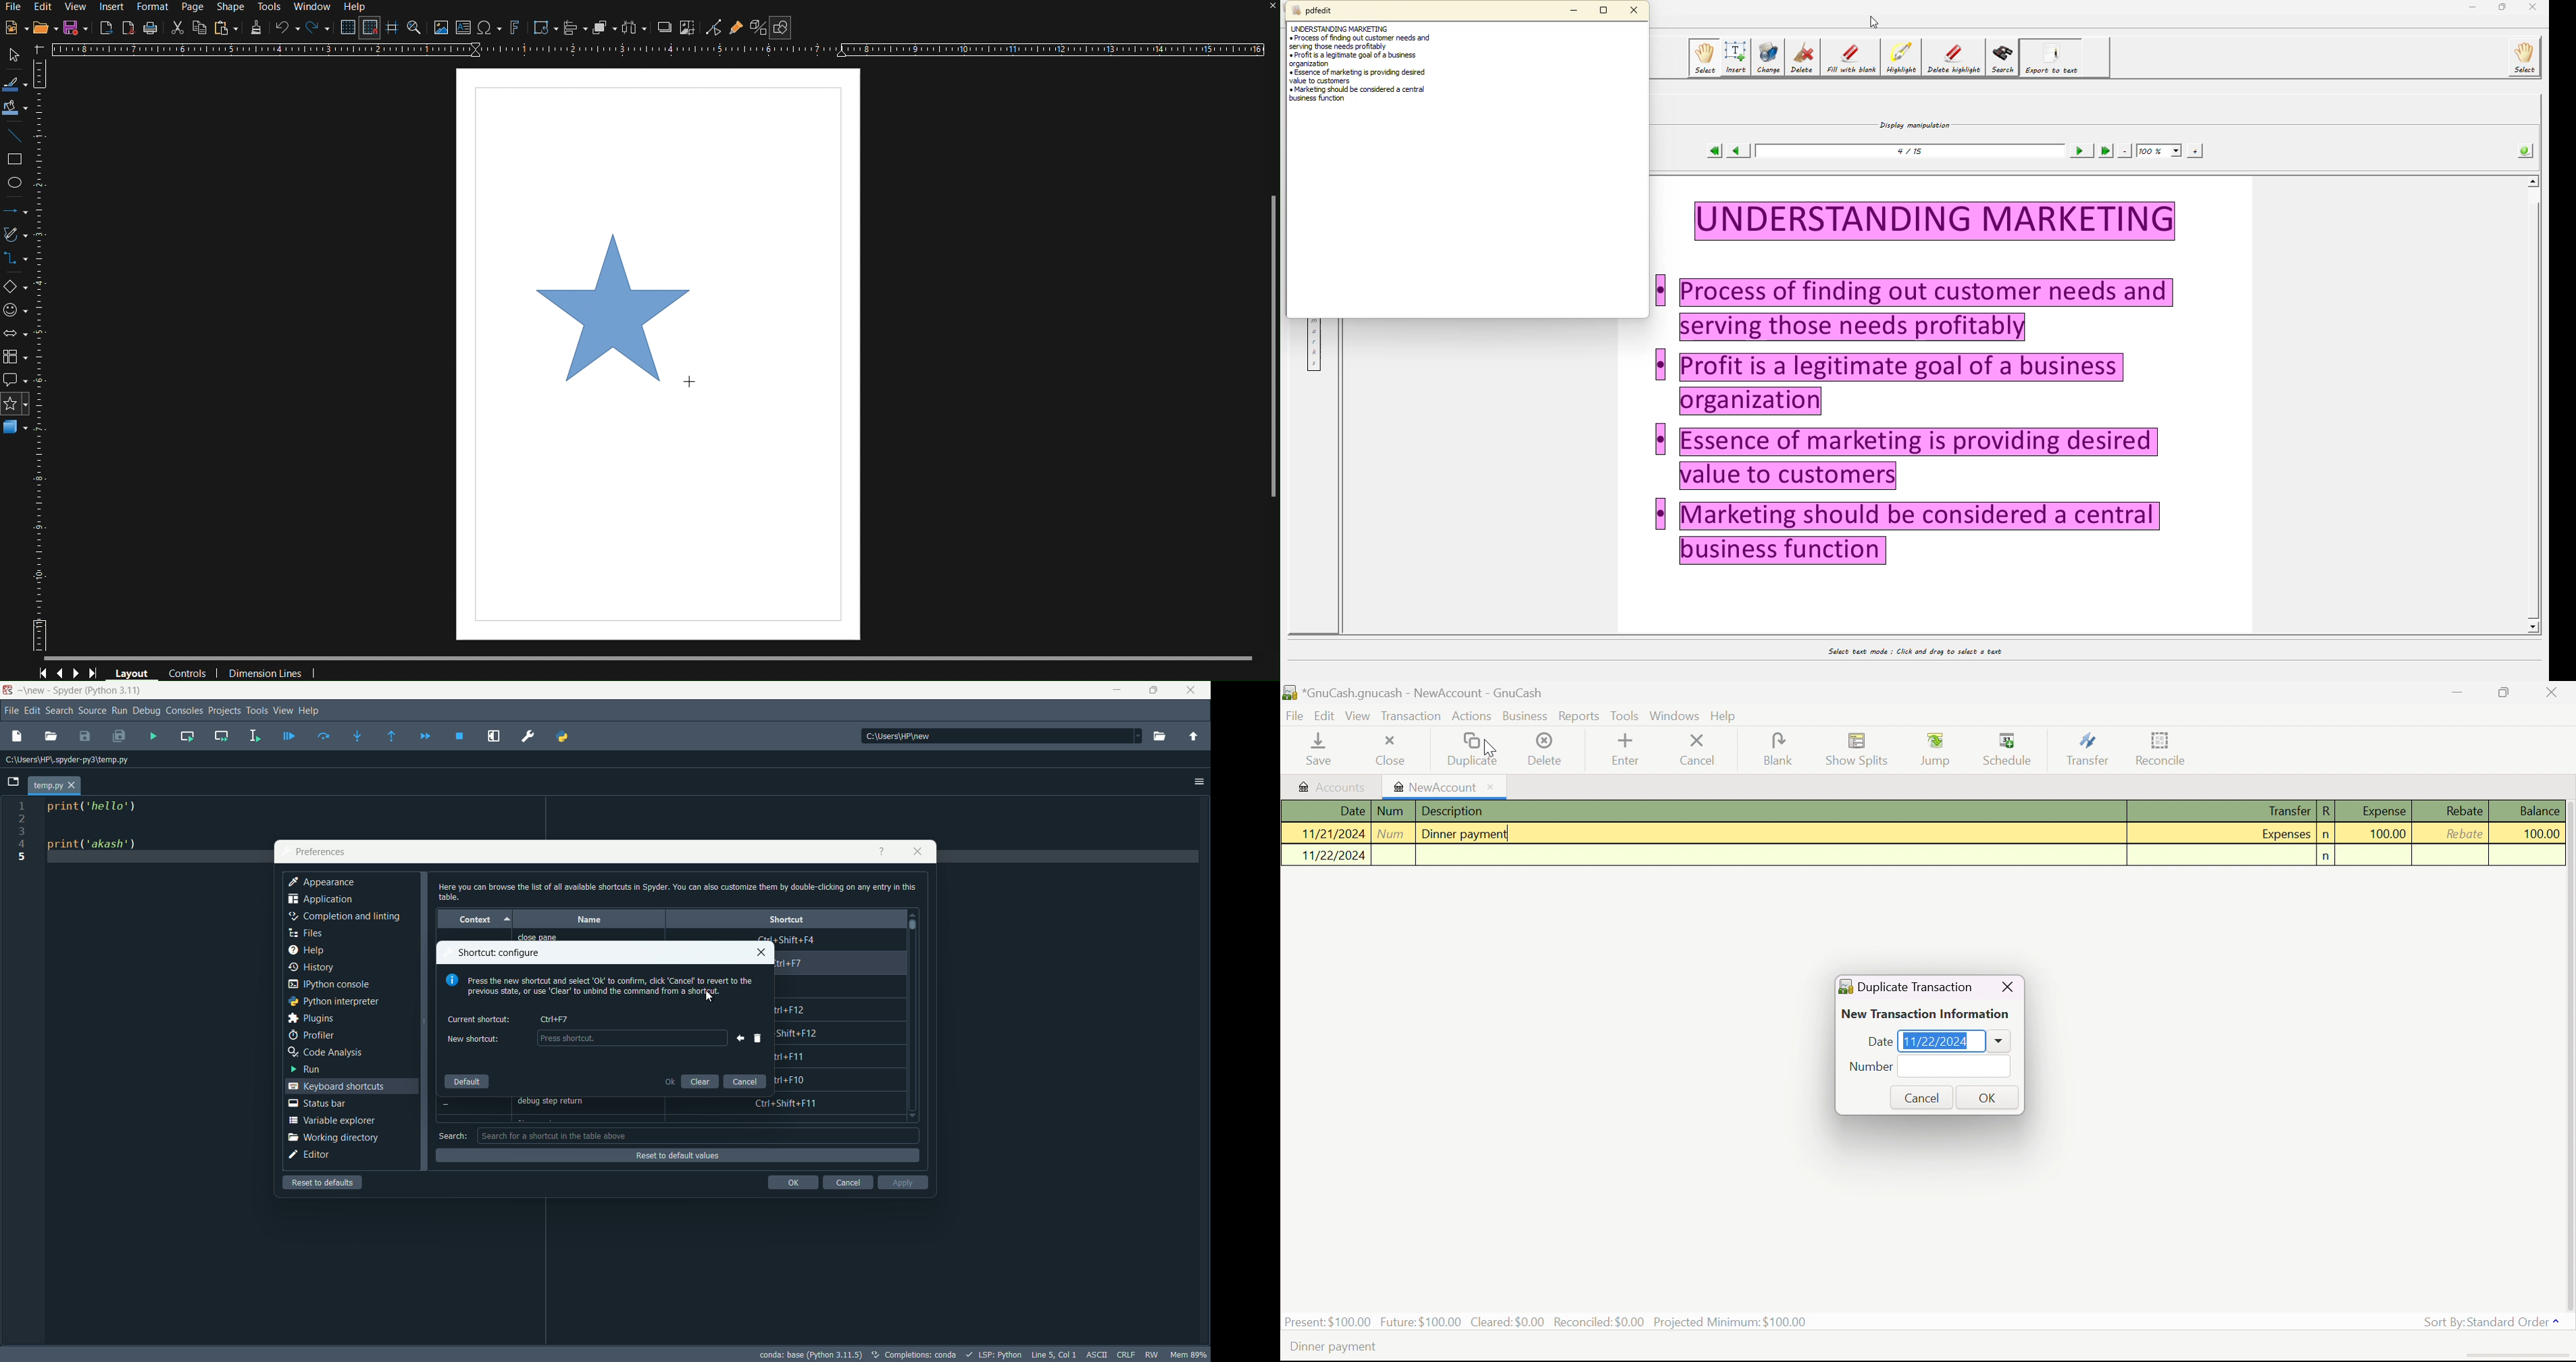 The image size is (2576, 1372). I want to click on cursor position, so click(1052, 1353).